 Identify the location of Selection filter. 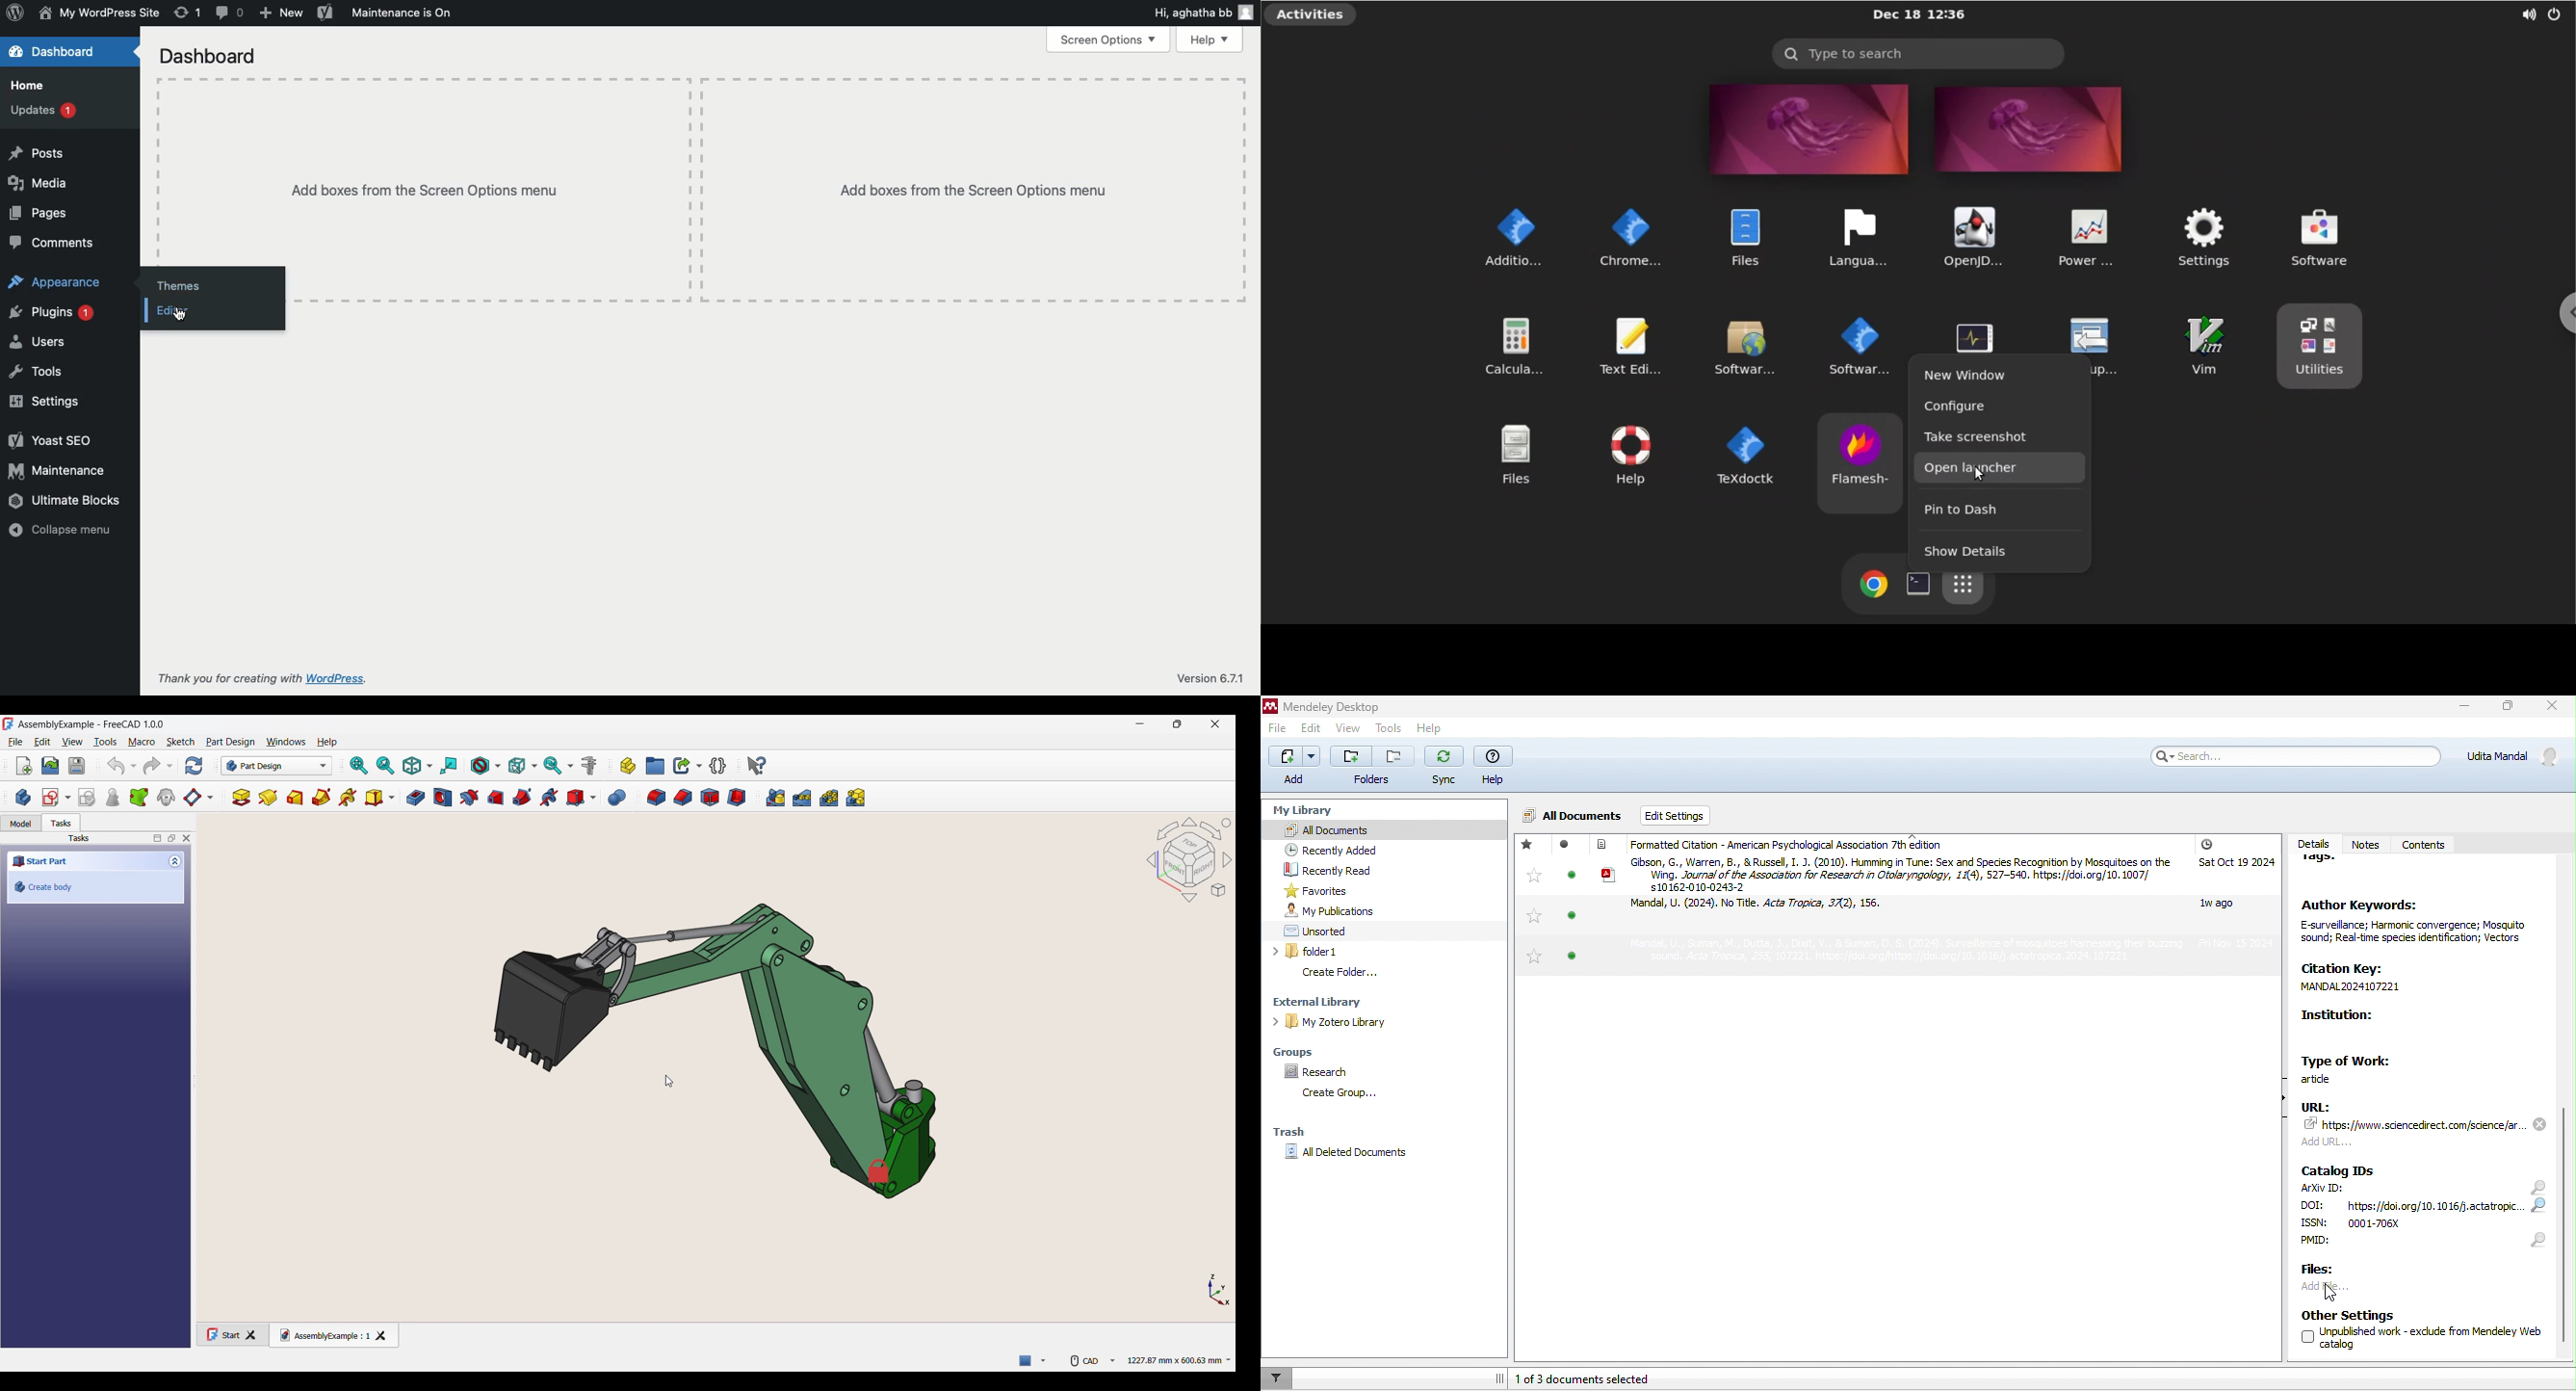
(523, 765).